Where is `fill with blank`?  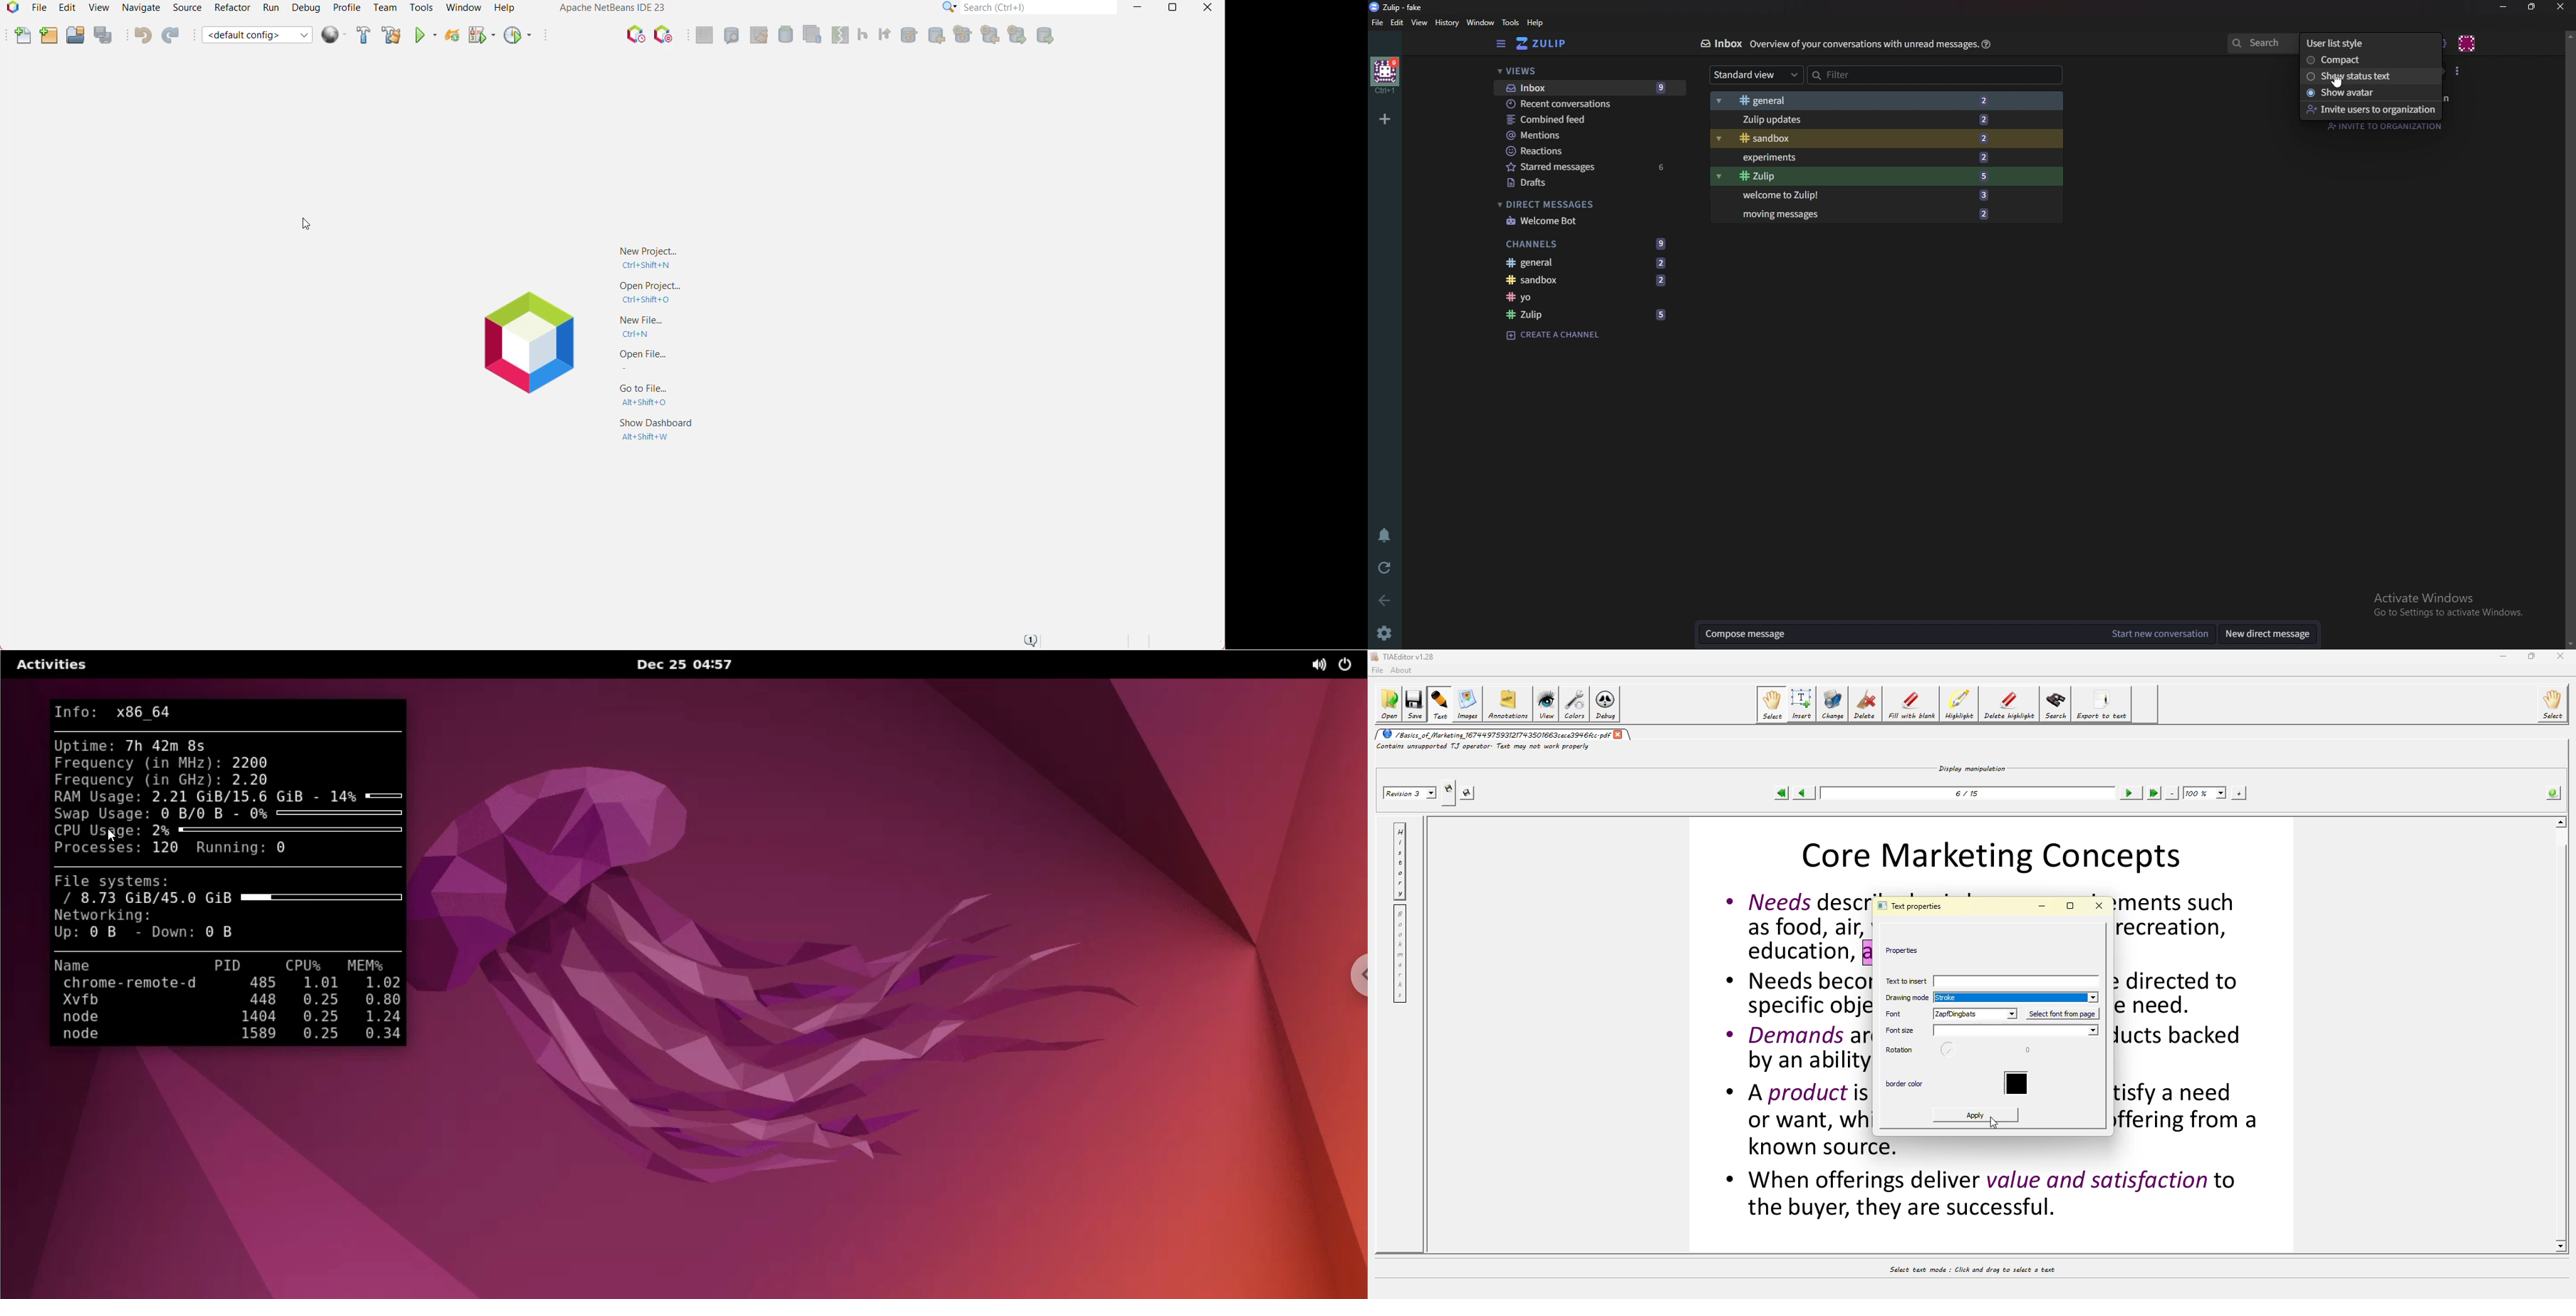 fill with blank is located at coordinates (1910, 706).